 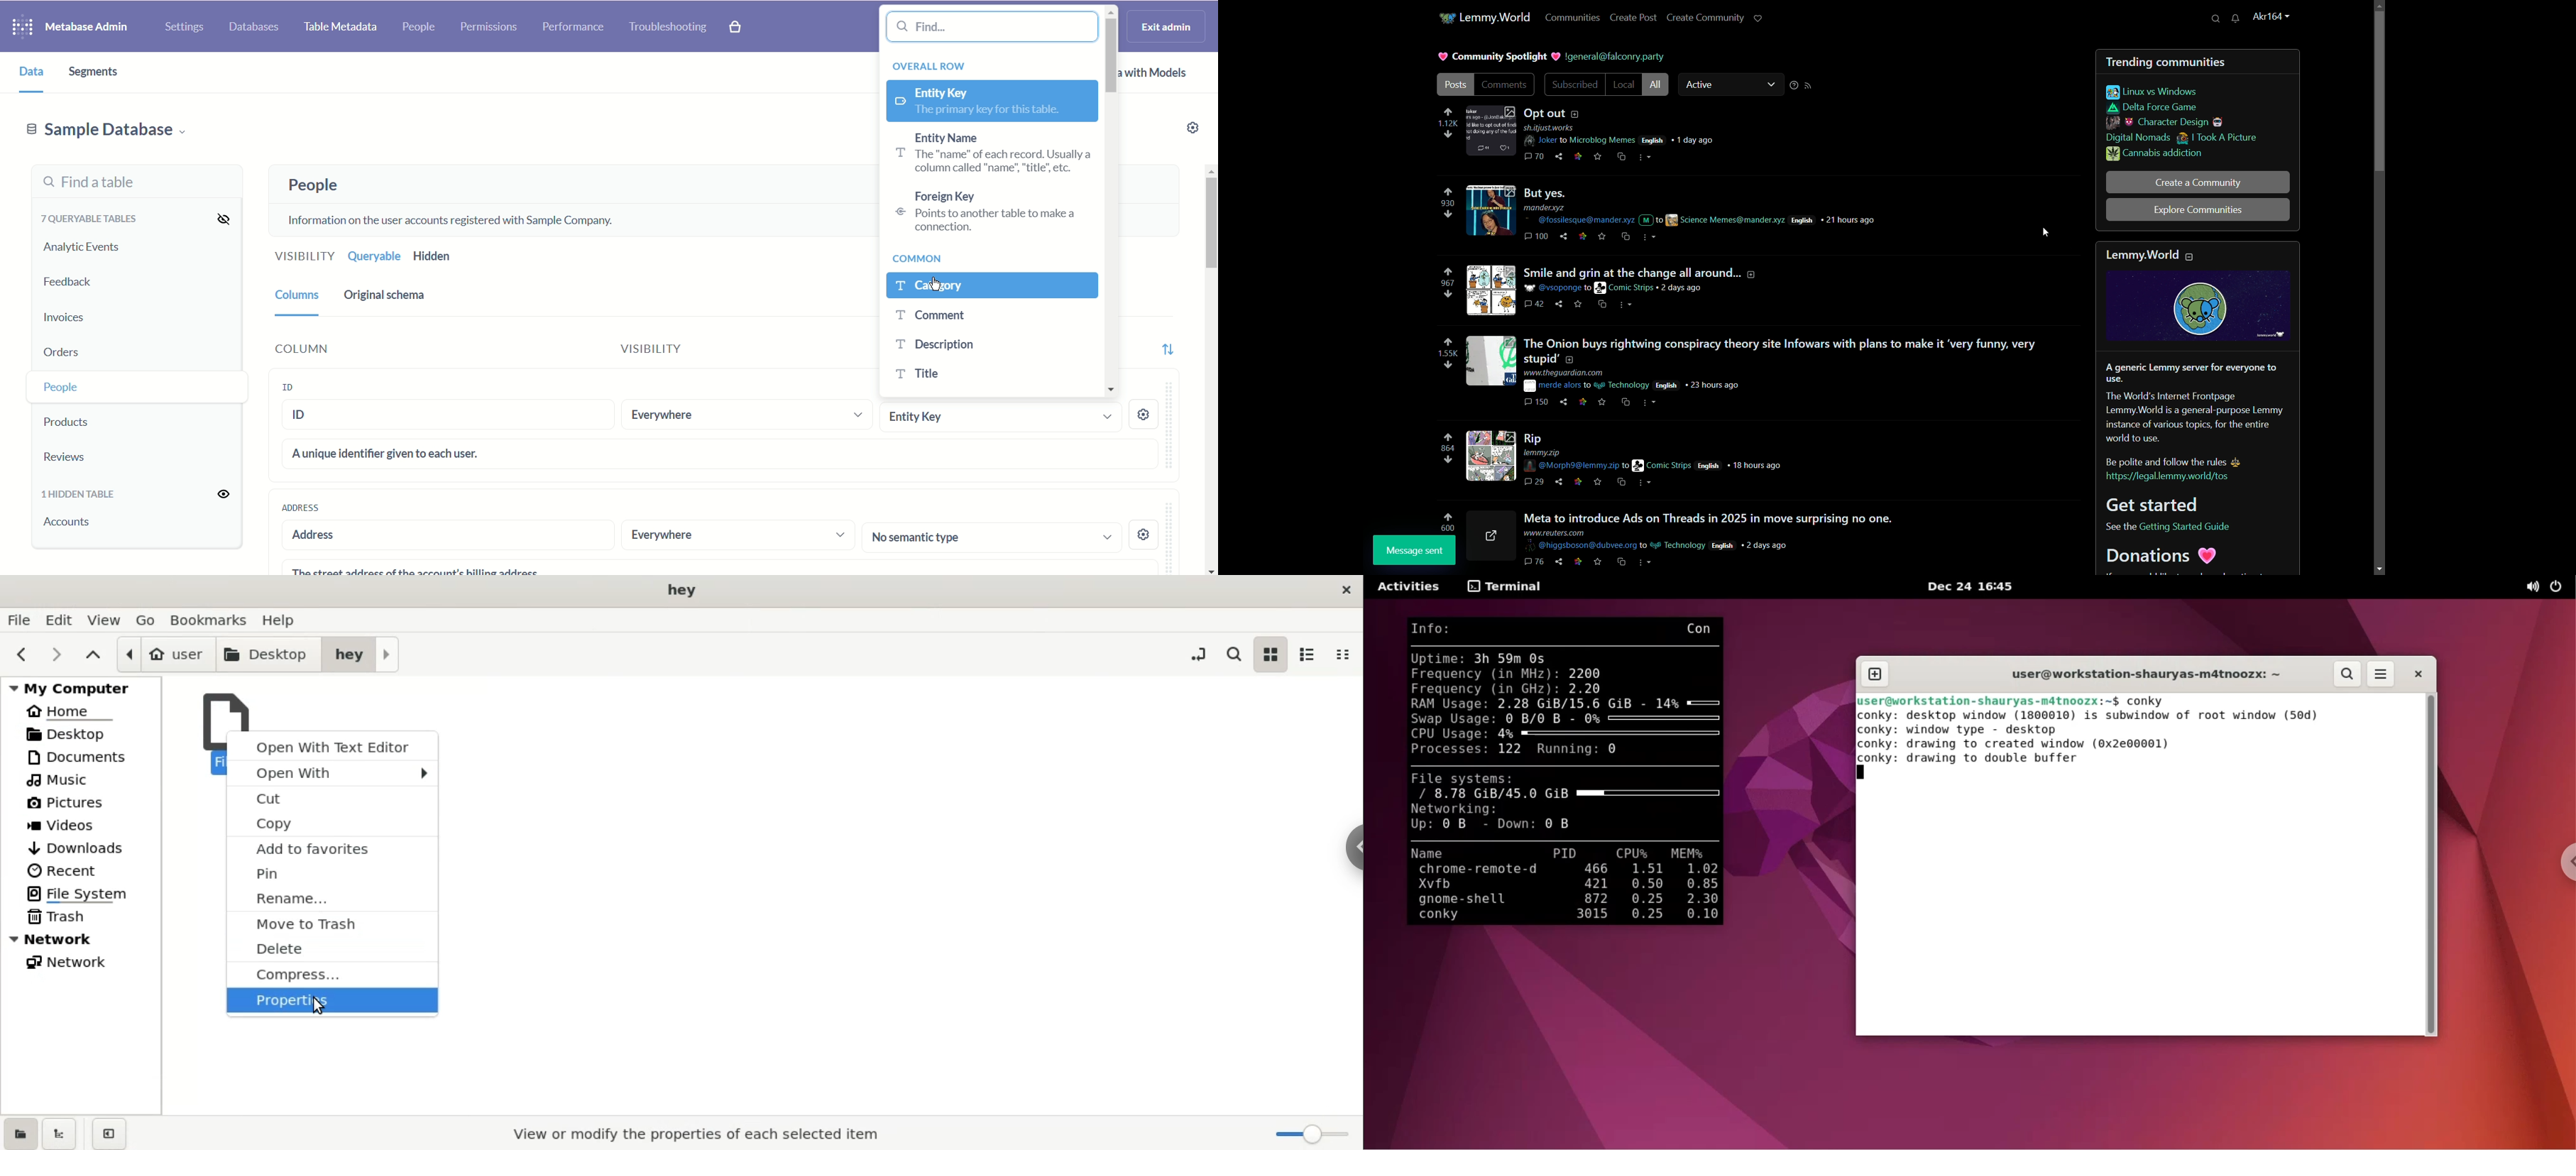 I want to click on Table Metadata, so click(x=342, y=29).